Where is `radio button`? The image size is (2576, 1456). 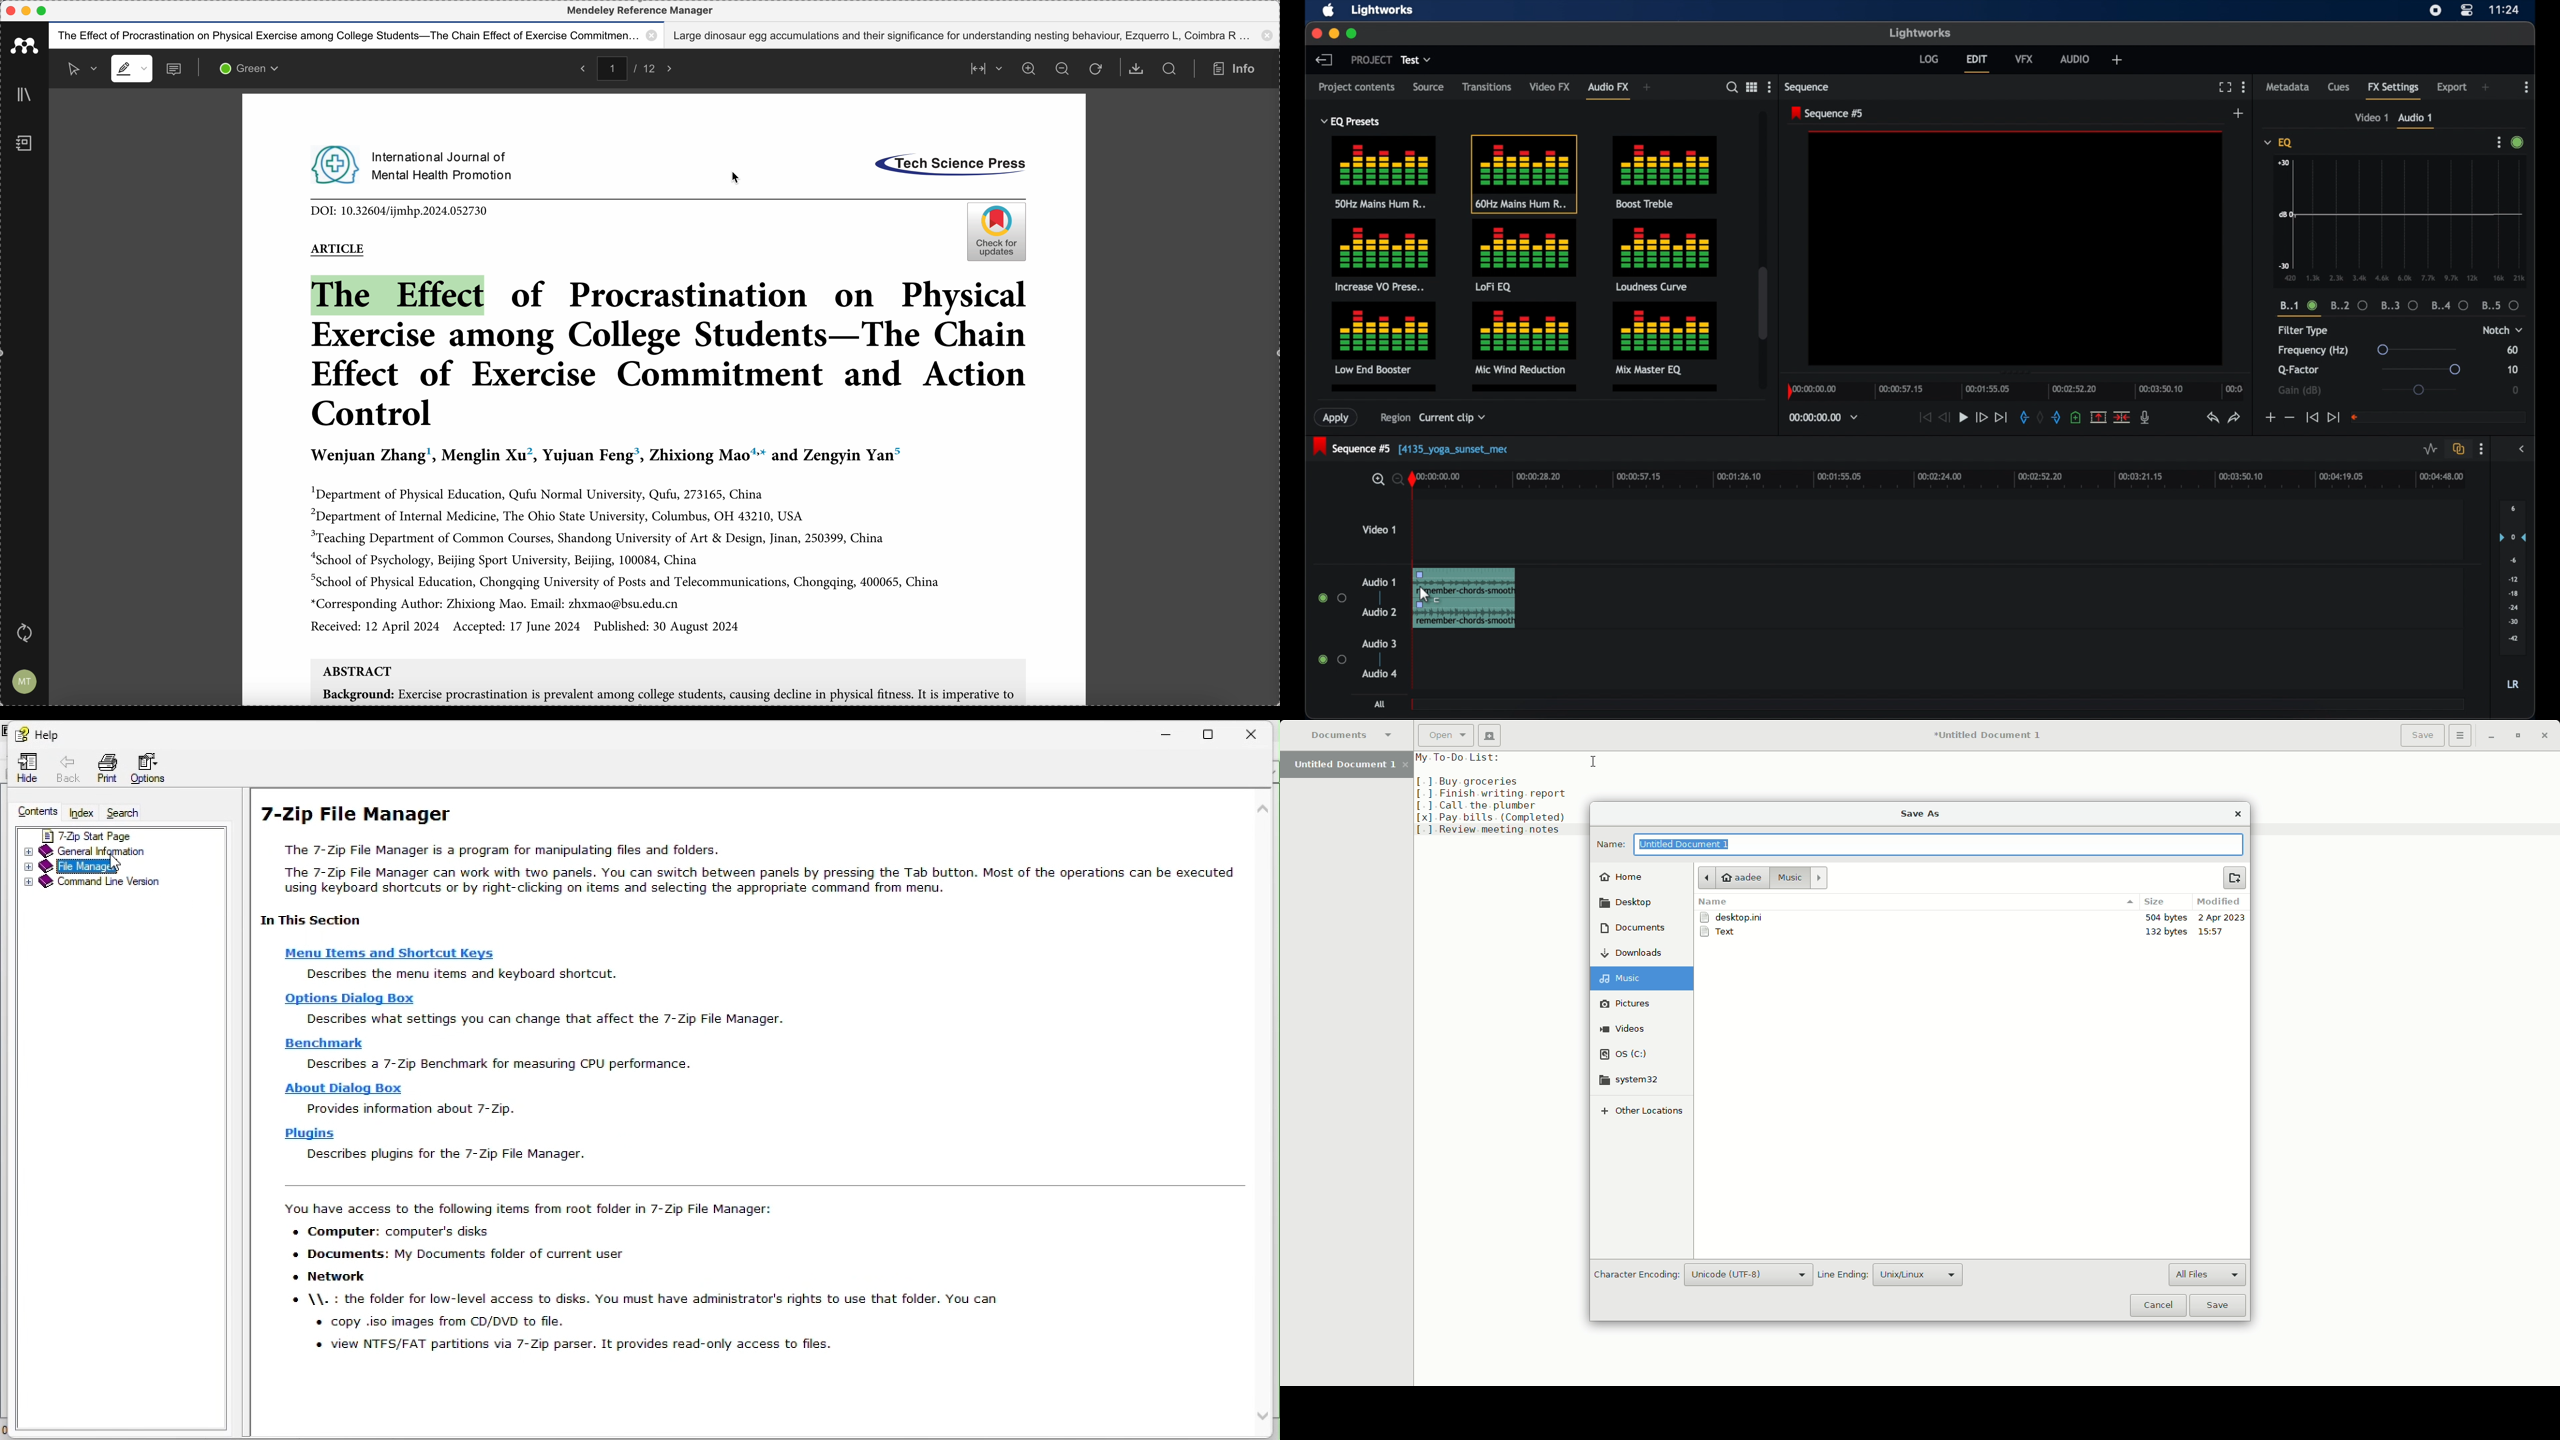
radio button is located at coordinates (1333, 659).